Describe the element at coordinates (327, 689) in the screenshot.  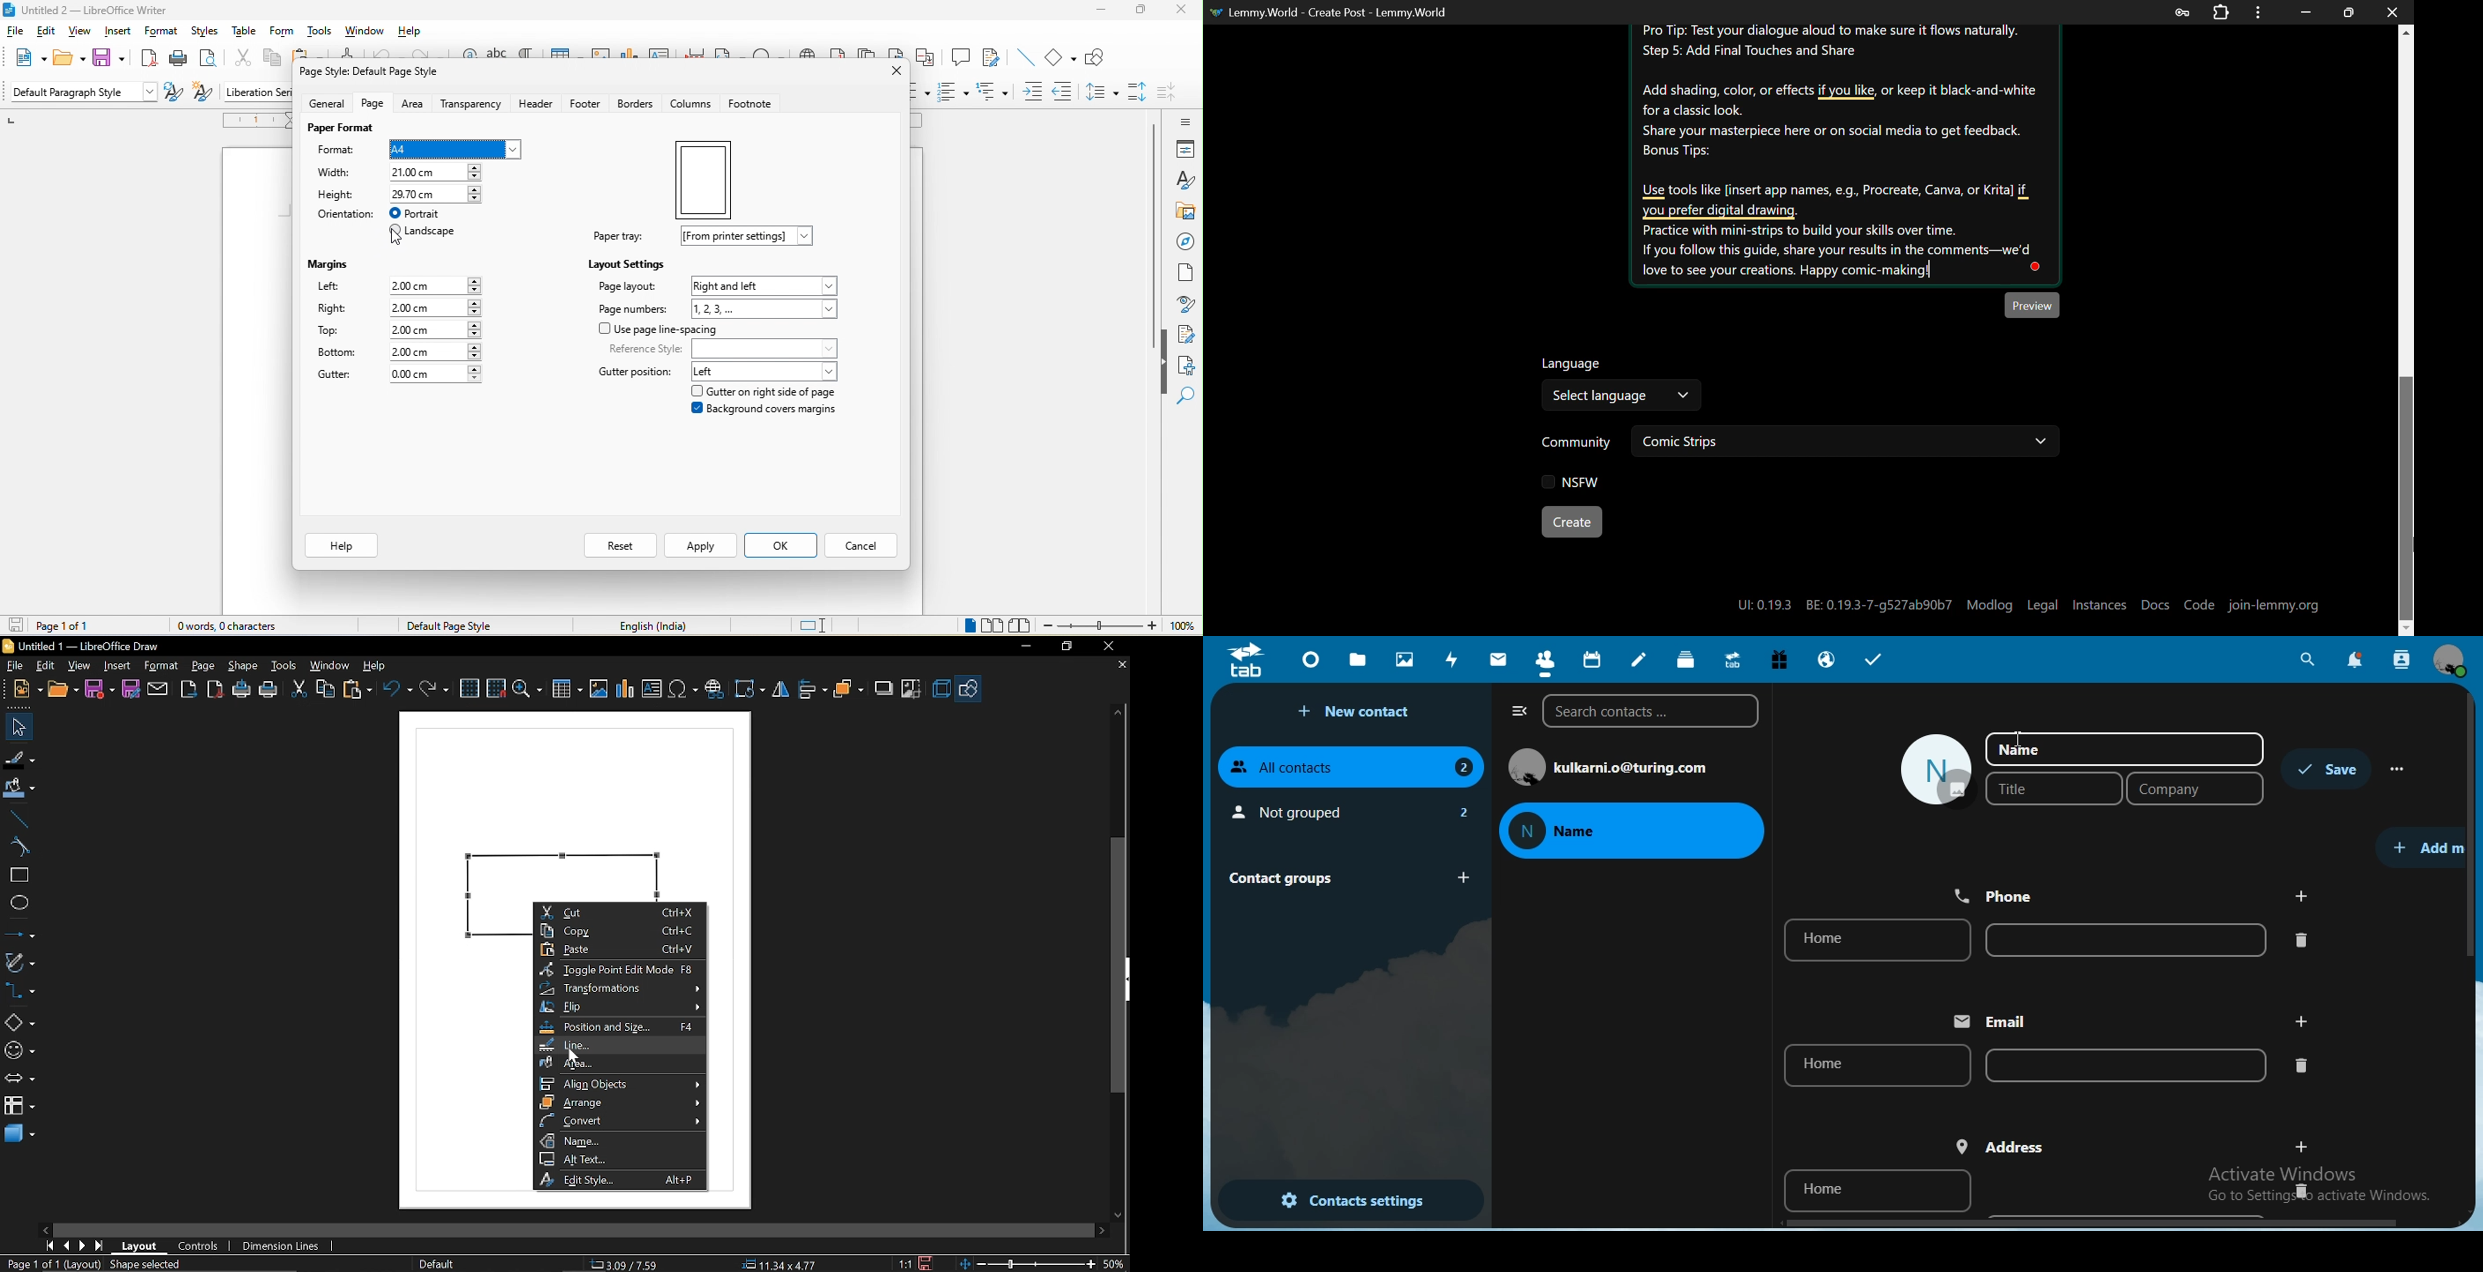
I see `copy` at that location.